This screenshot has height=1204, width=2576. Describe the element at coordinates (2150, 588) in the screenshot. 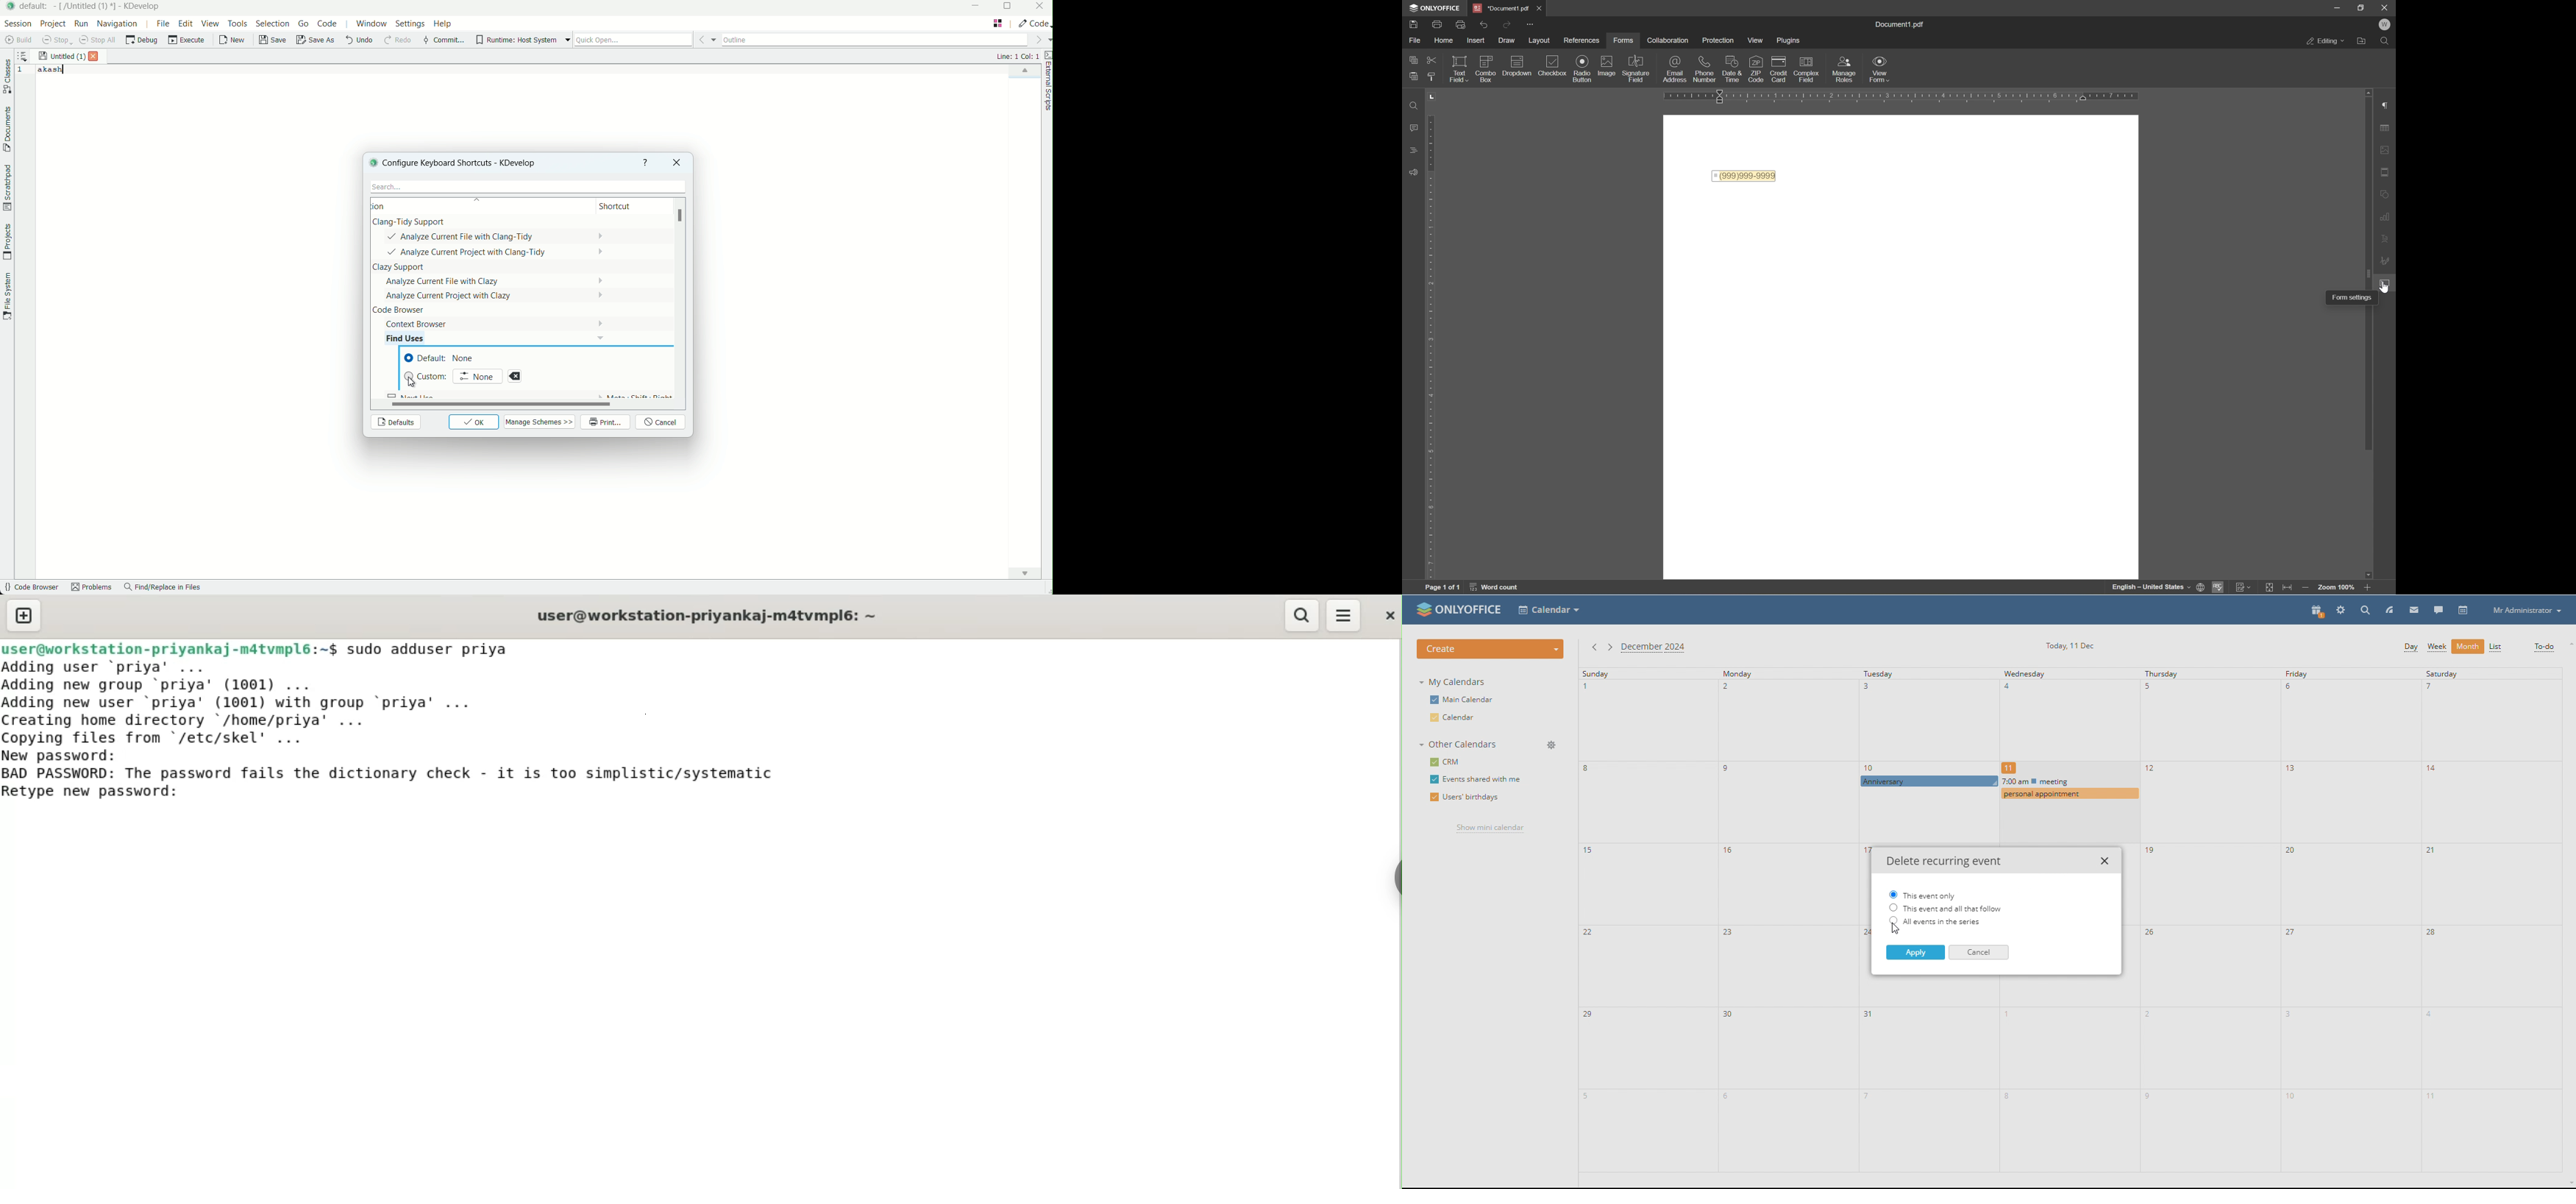

I see `english - united states` at that location.